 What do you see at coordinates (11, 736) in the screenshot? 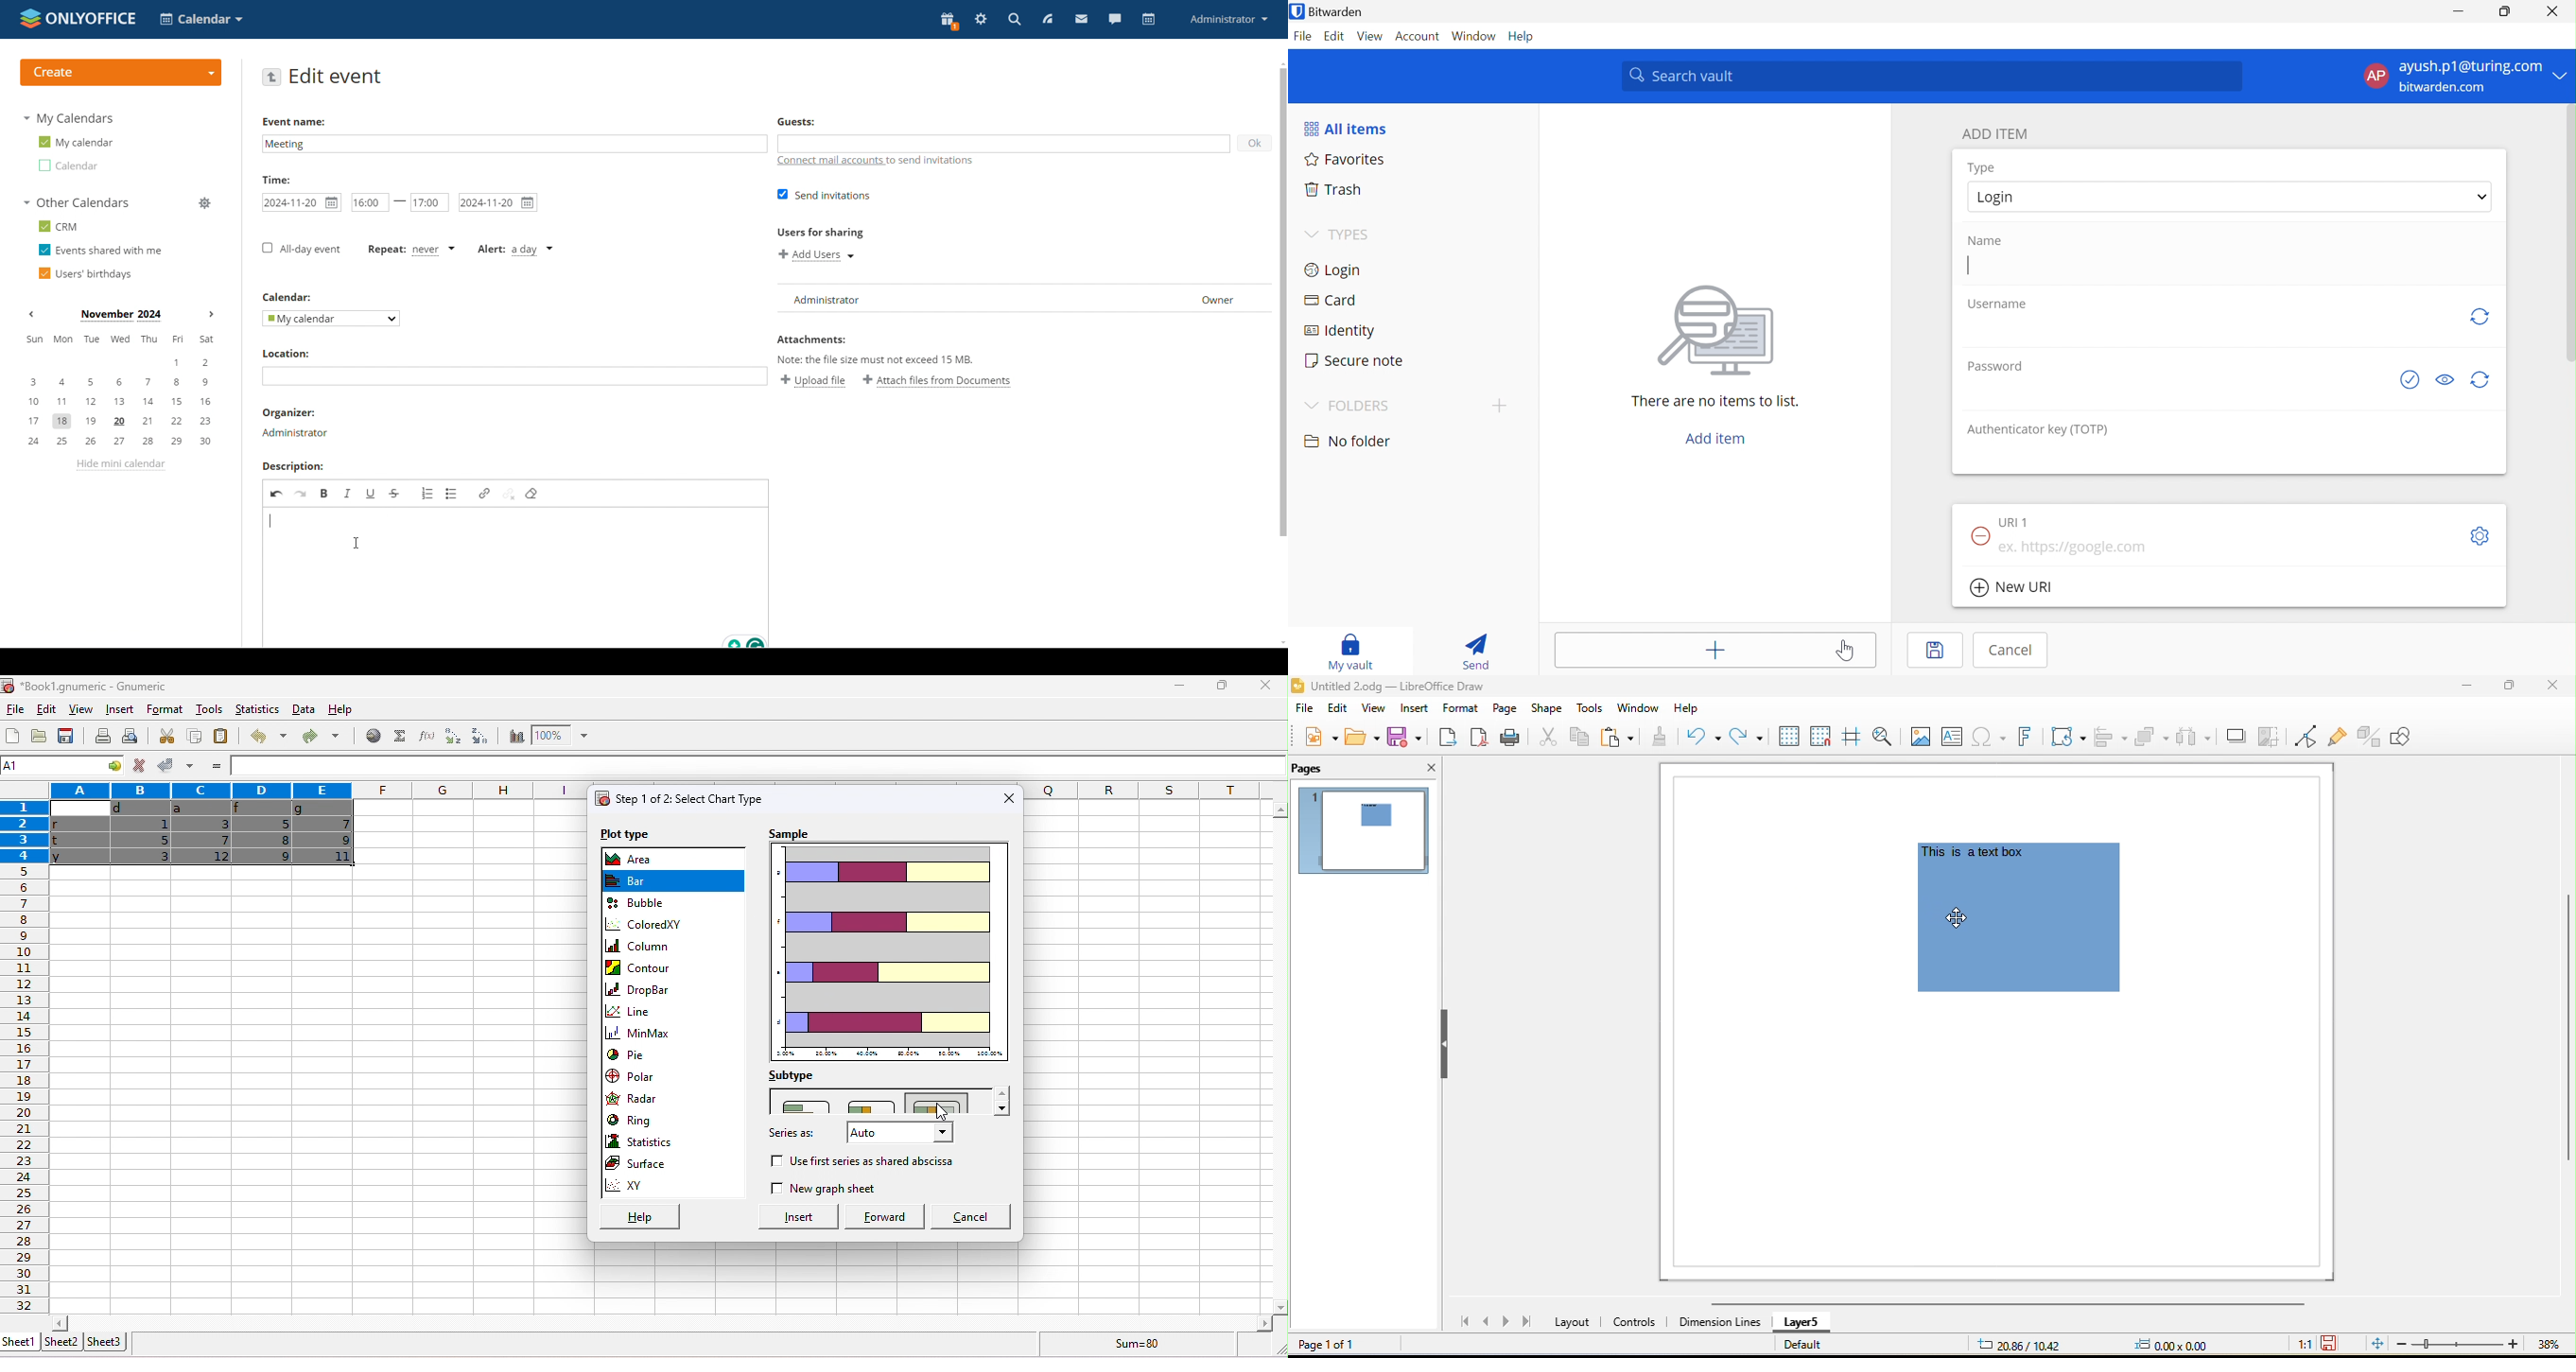
I see `new` at bounding box center [11, 736].